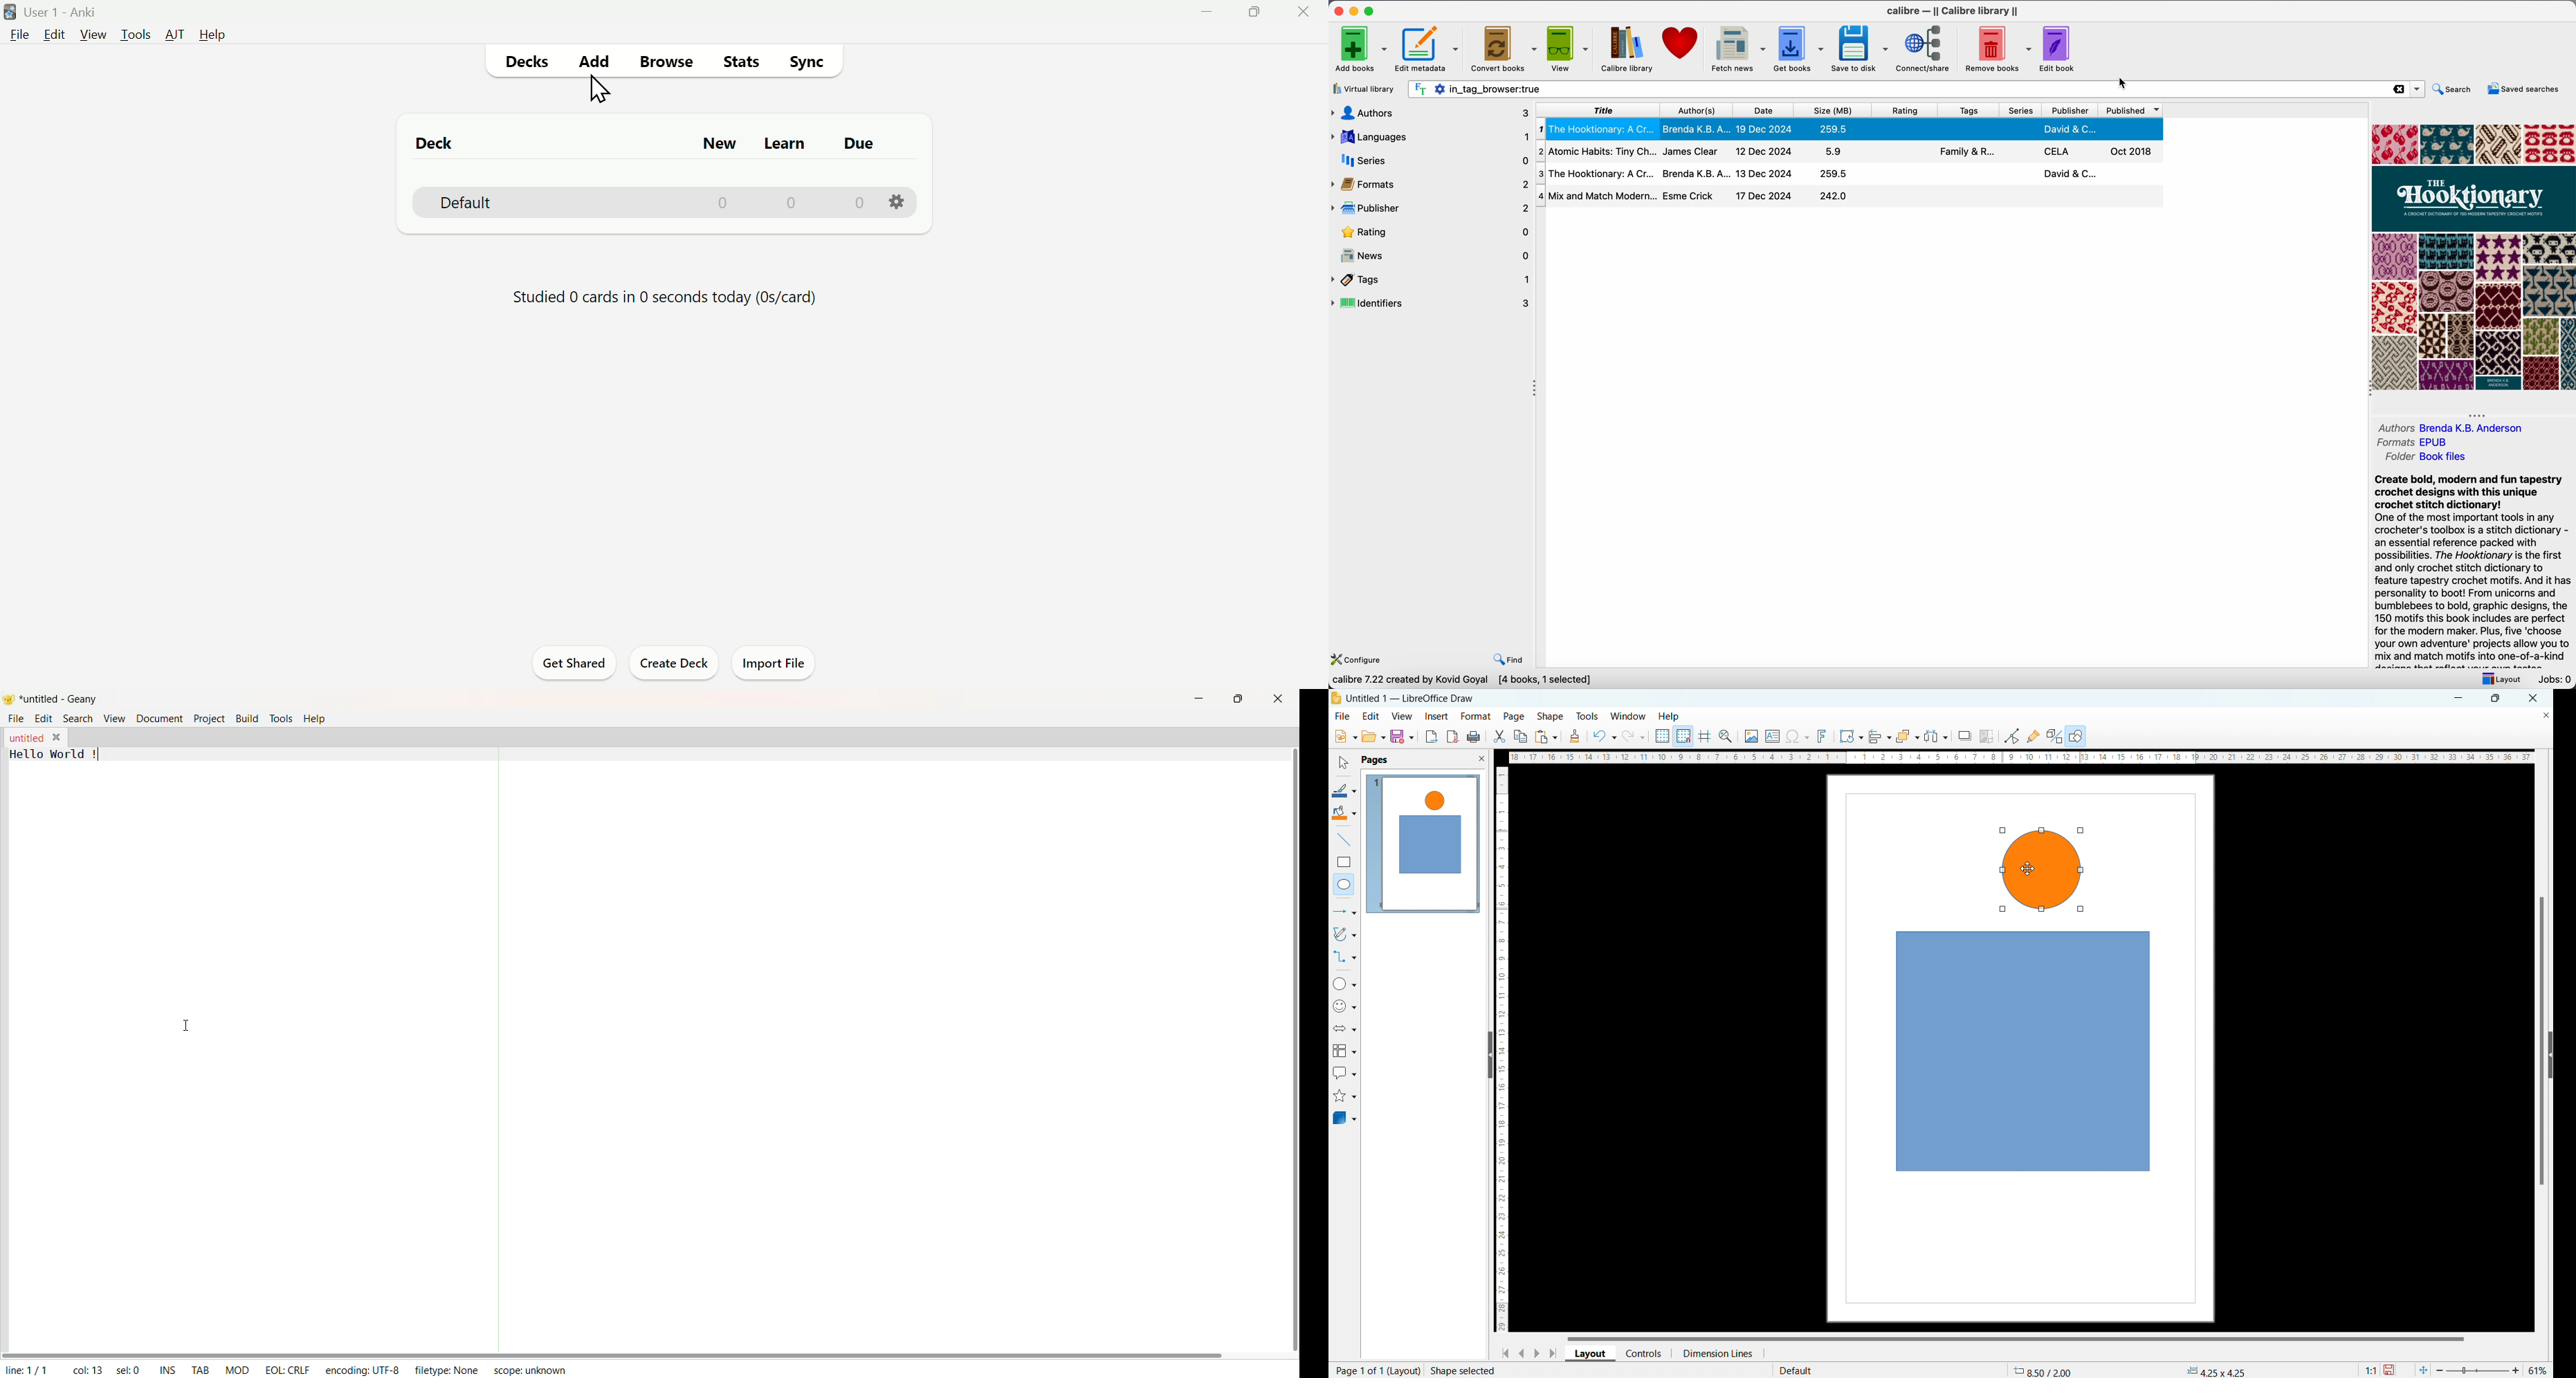  What do you see at coordinates (53, 36) in the screenshot?
I see `Edit` at bounding box center [53, 36].